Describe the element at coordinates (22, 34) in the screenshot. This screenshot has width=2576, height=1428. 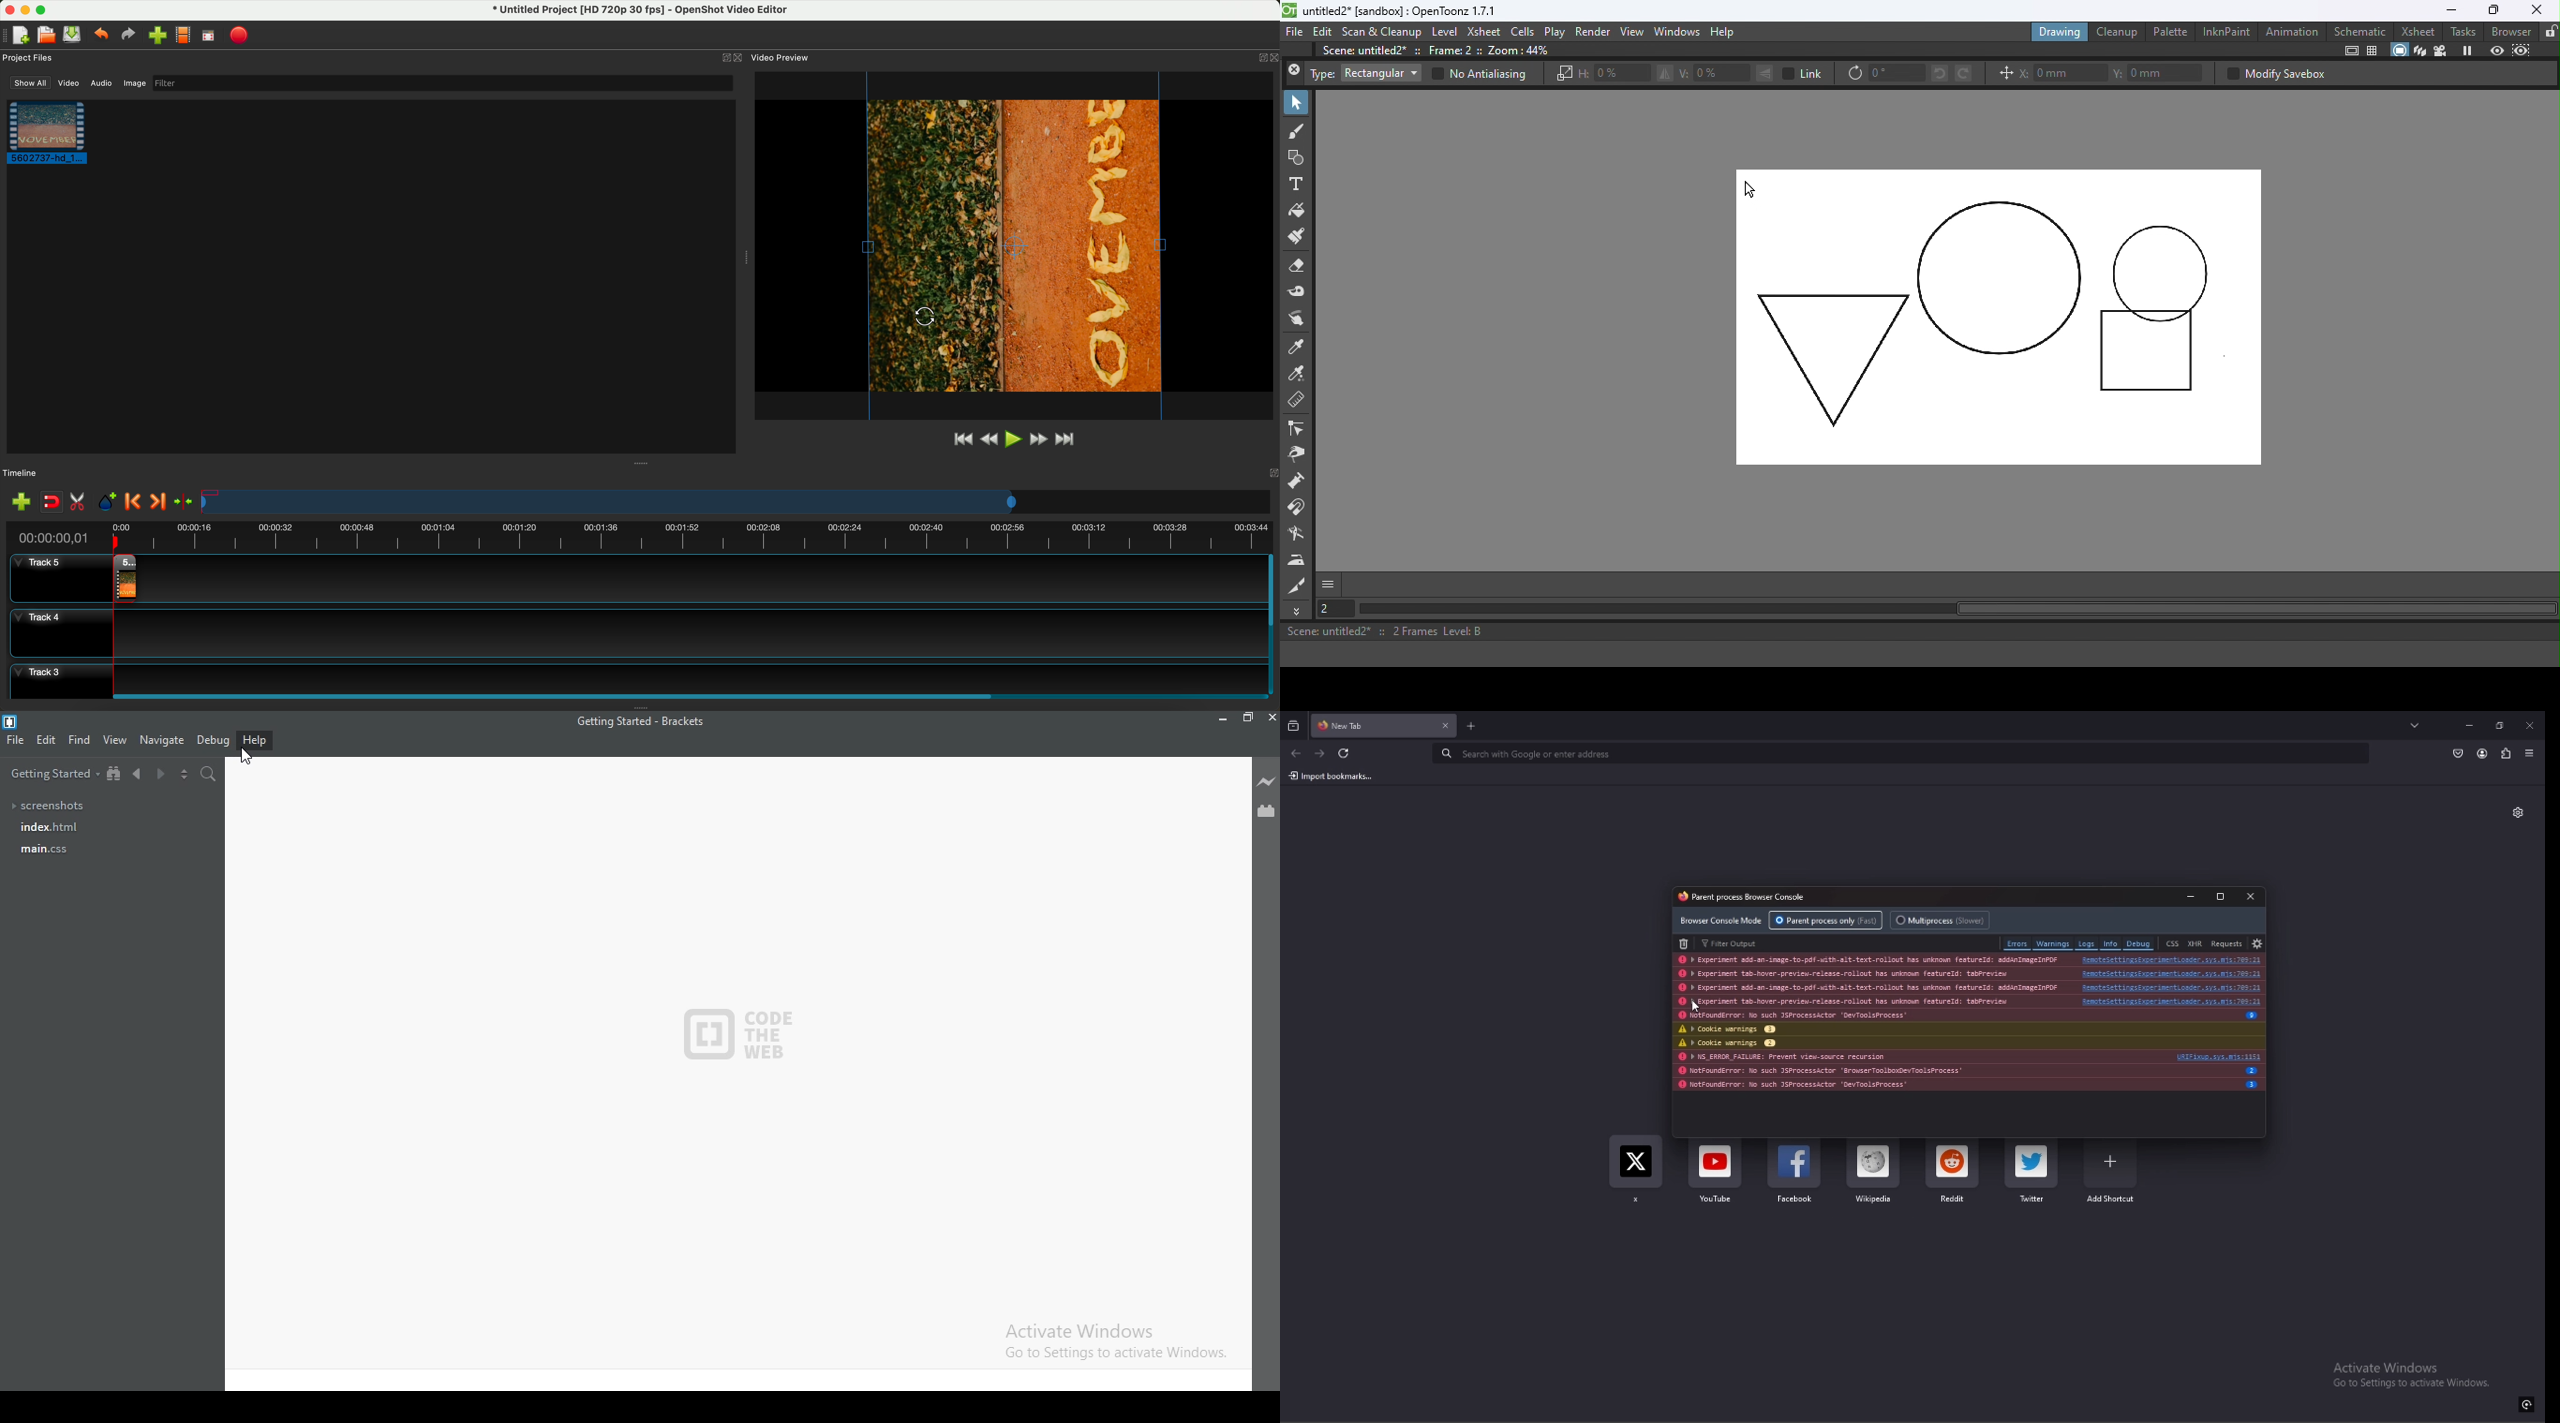
I see `new project` at that location.